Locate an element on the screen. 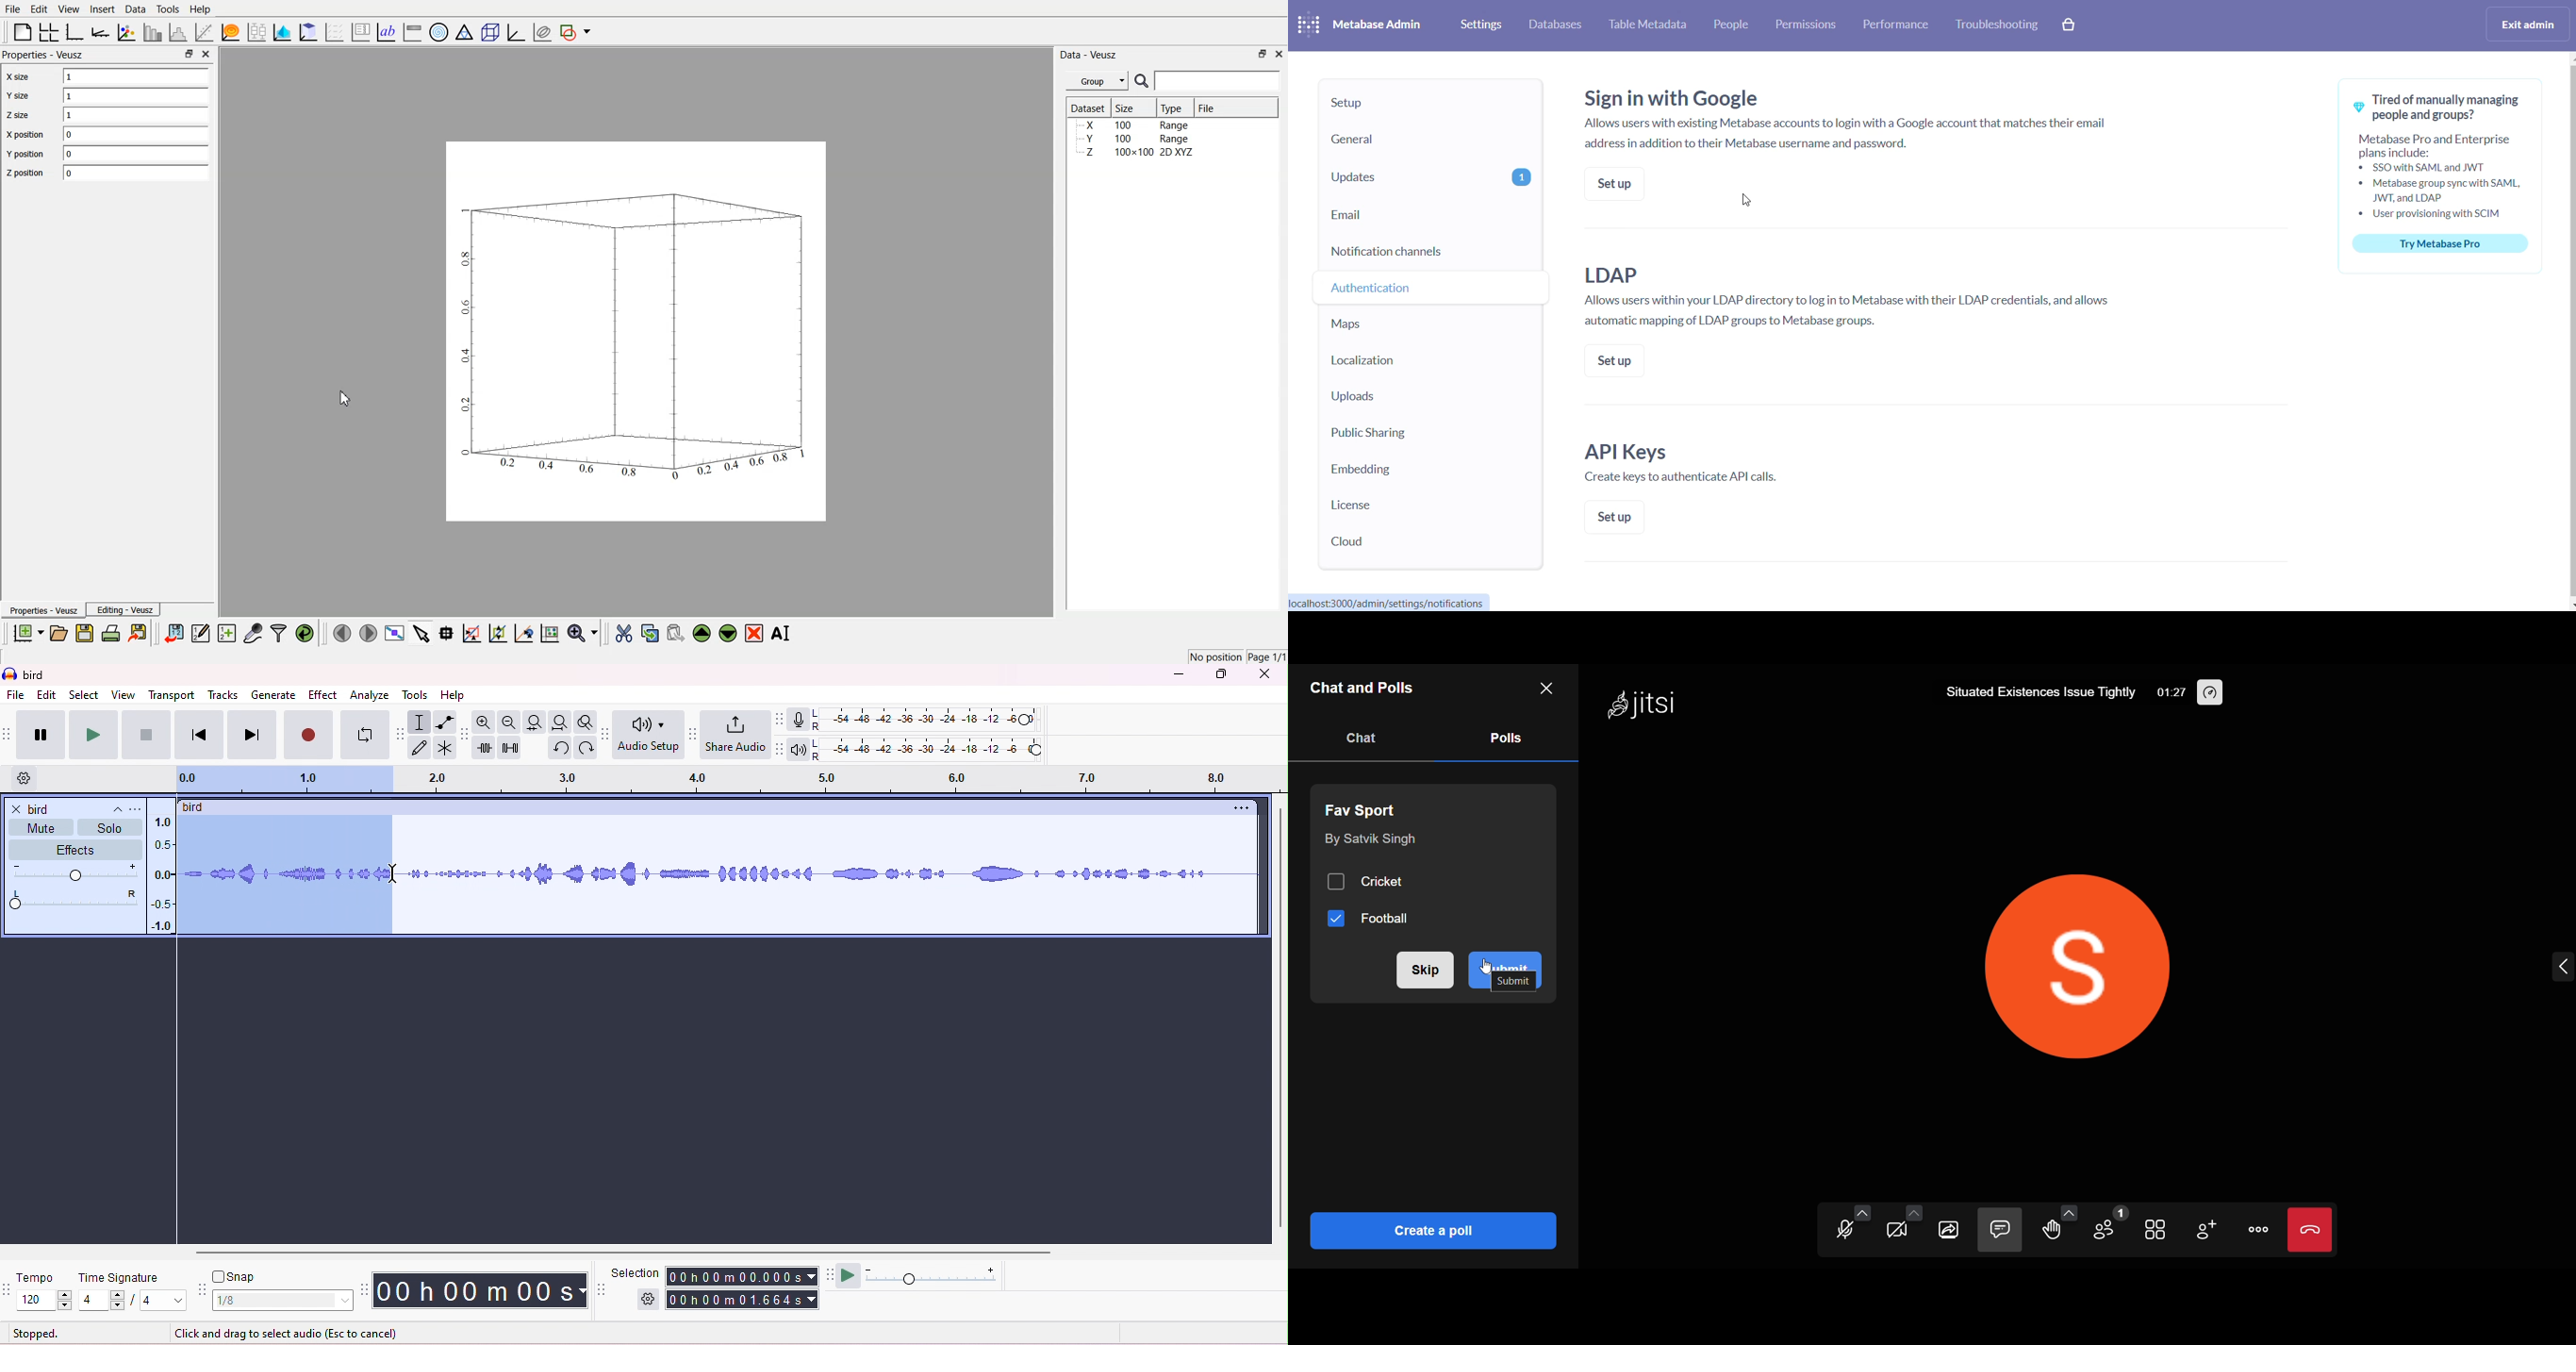  Import dataset from veusz is located at coordinates (174, 633).